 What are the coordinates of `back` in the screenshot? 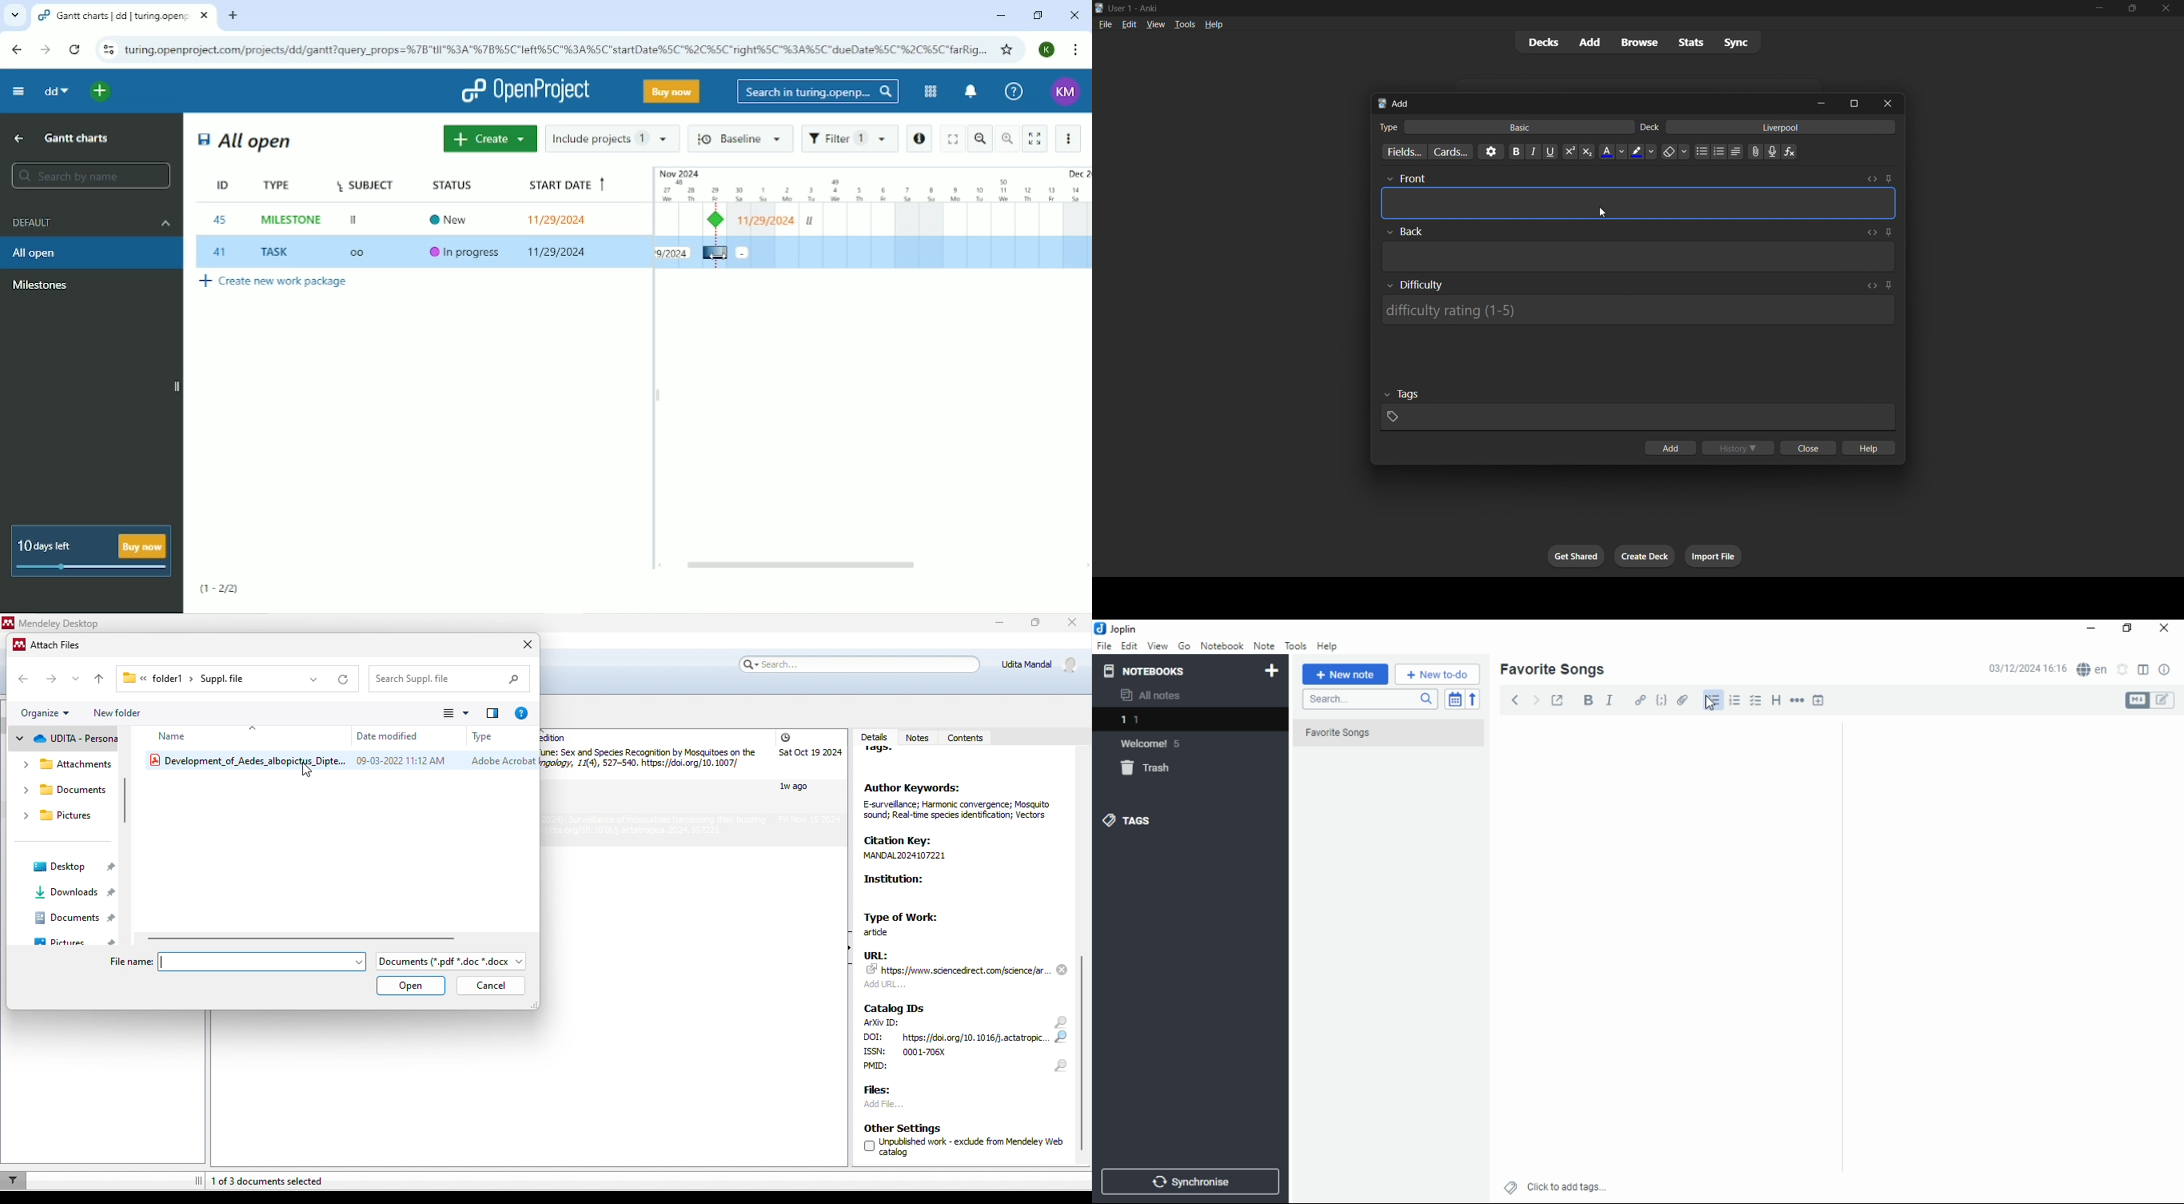 It's located at (1515, 699).